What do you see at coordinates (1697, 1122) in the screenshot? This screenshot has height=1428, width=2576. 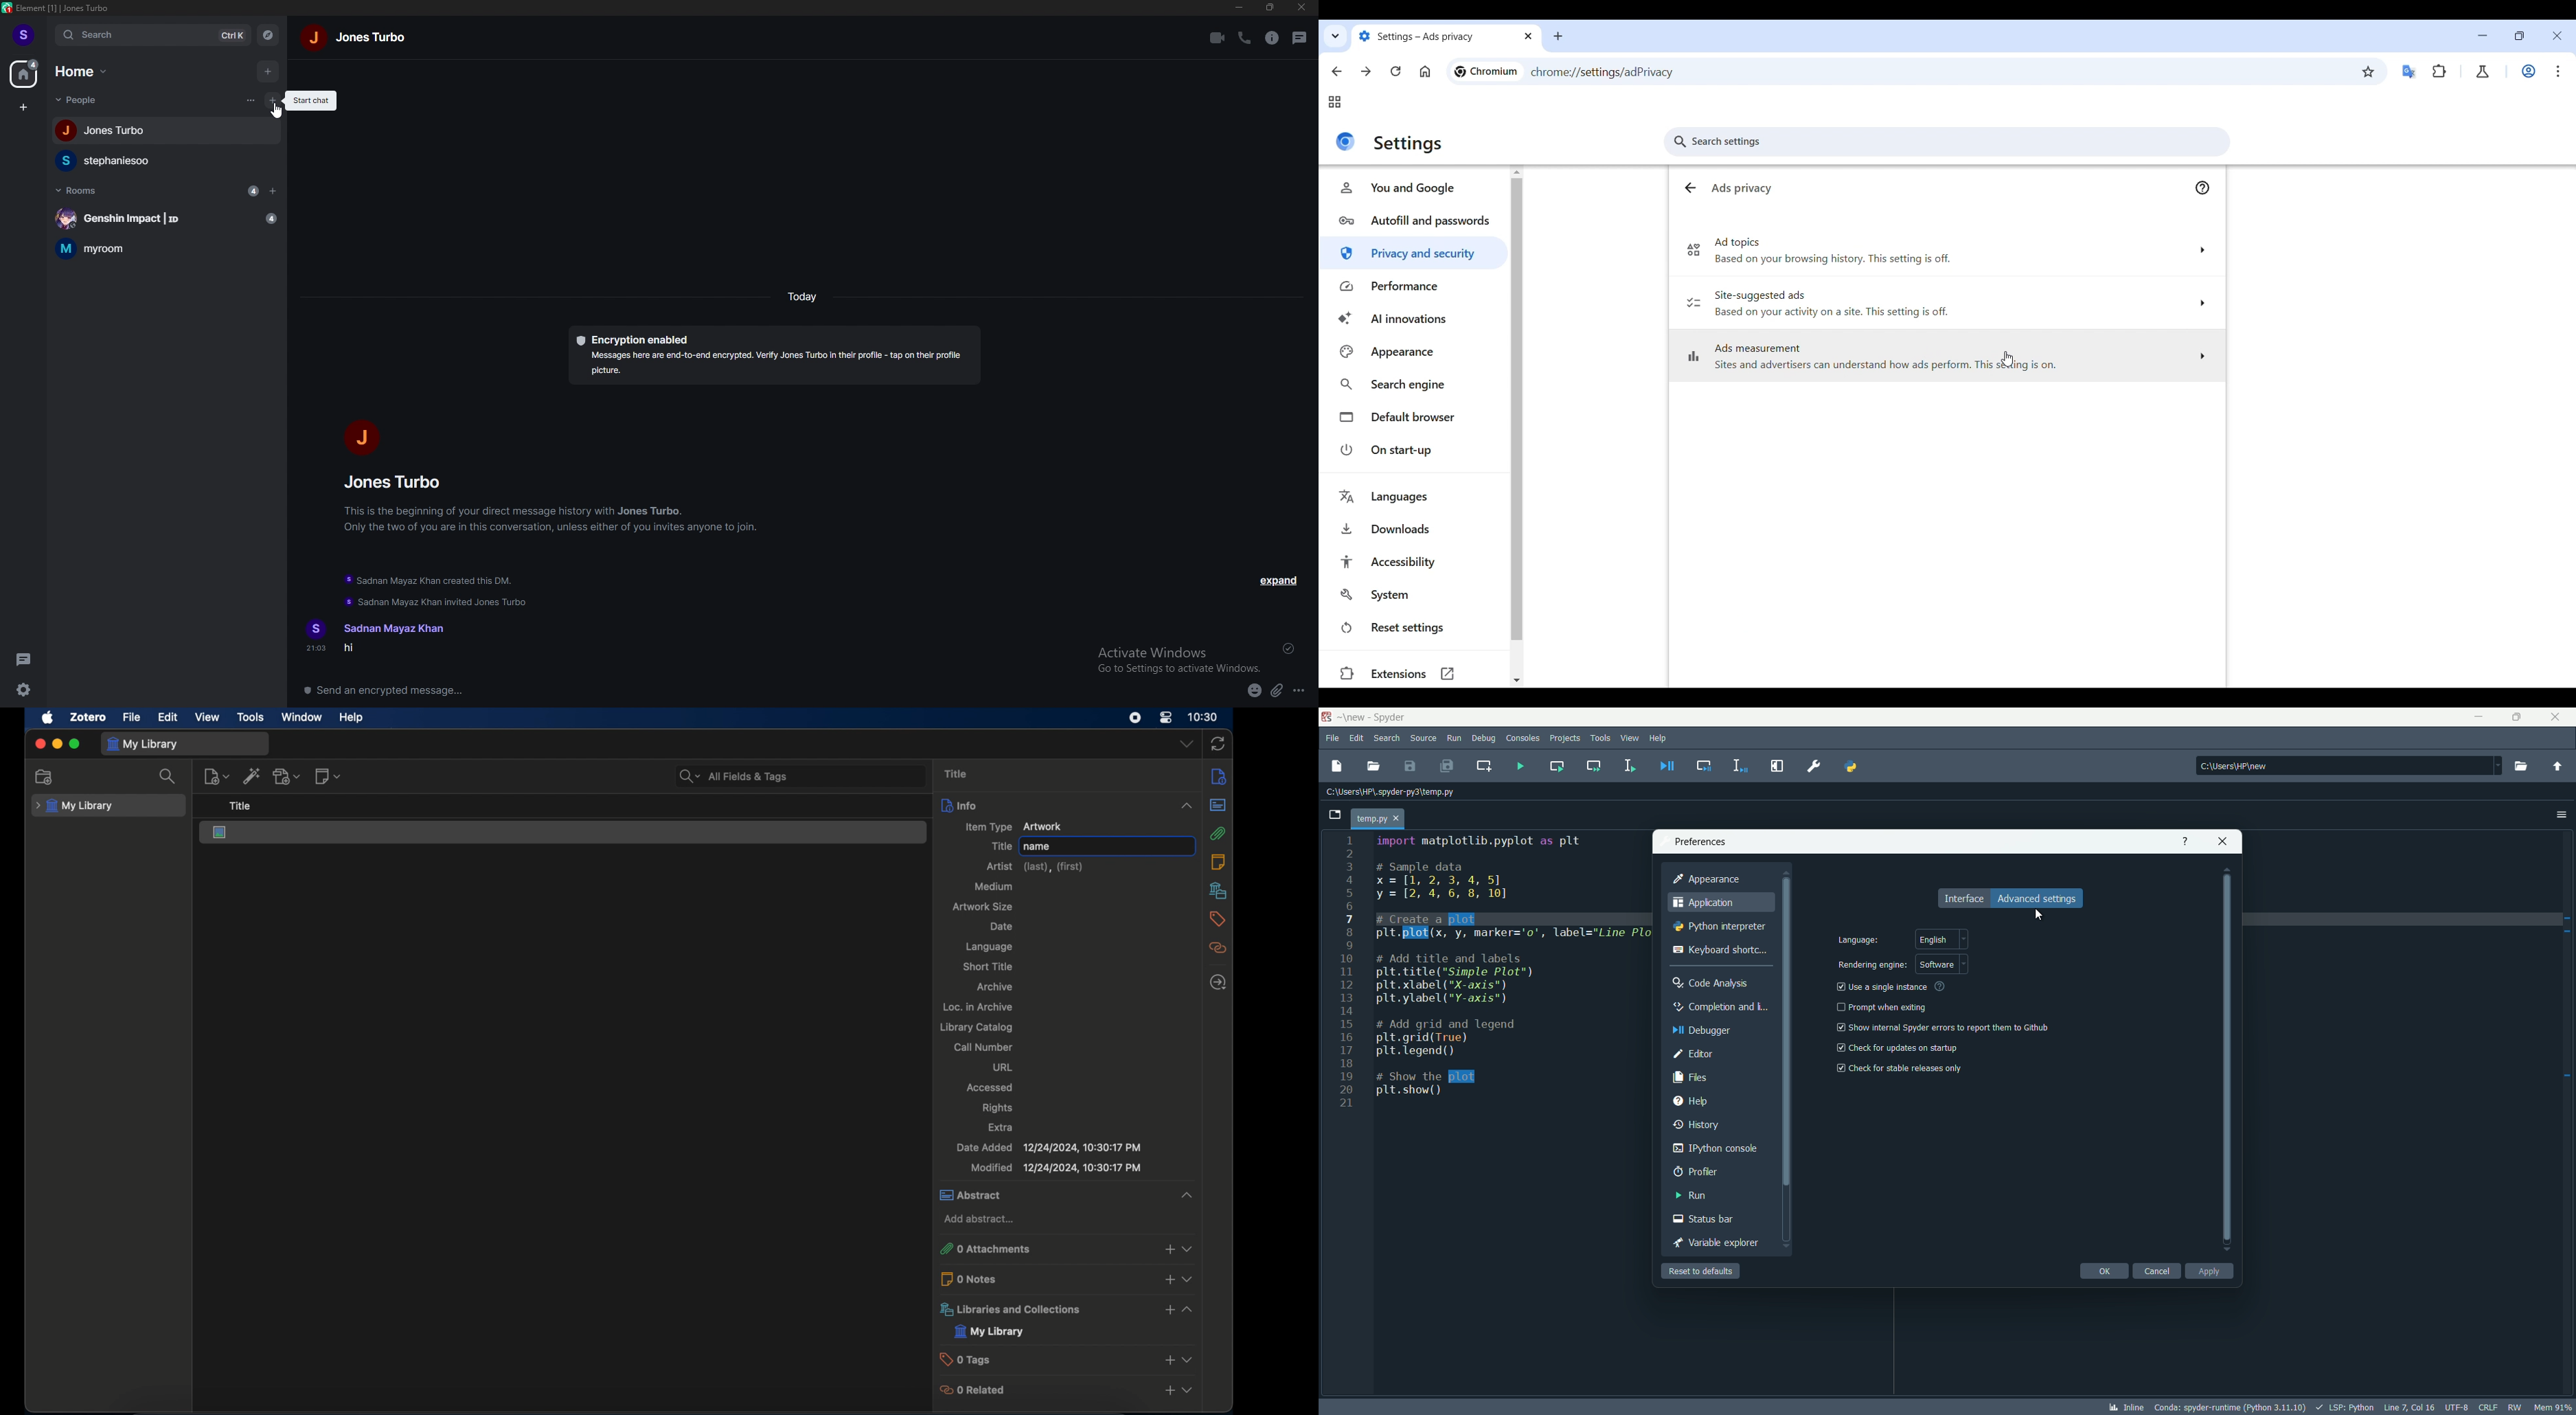 I see `history` at bounding box center [1697, 1122].